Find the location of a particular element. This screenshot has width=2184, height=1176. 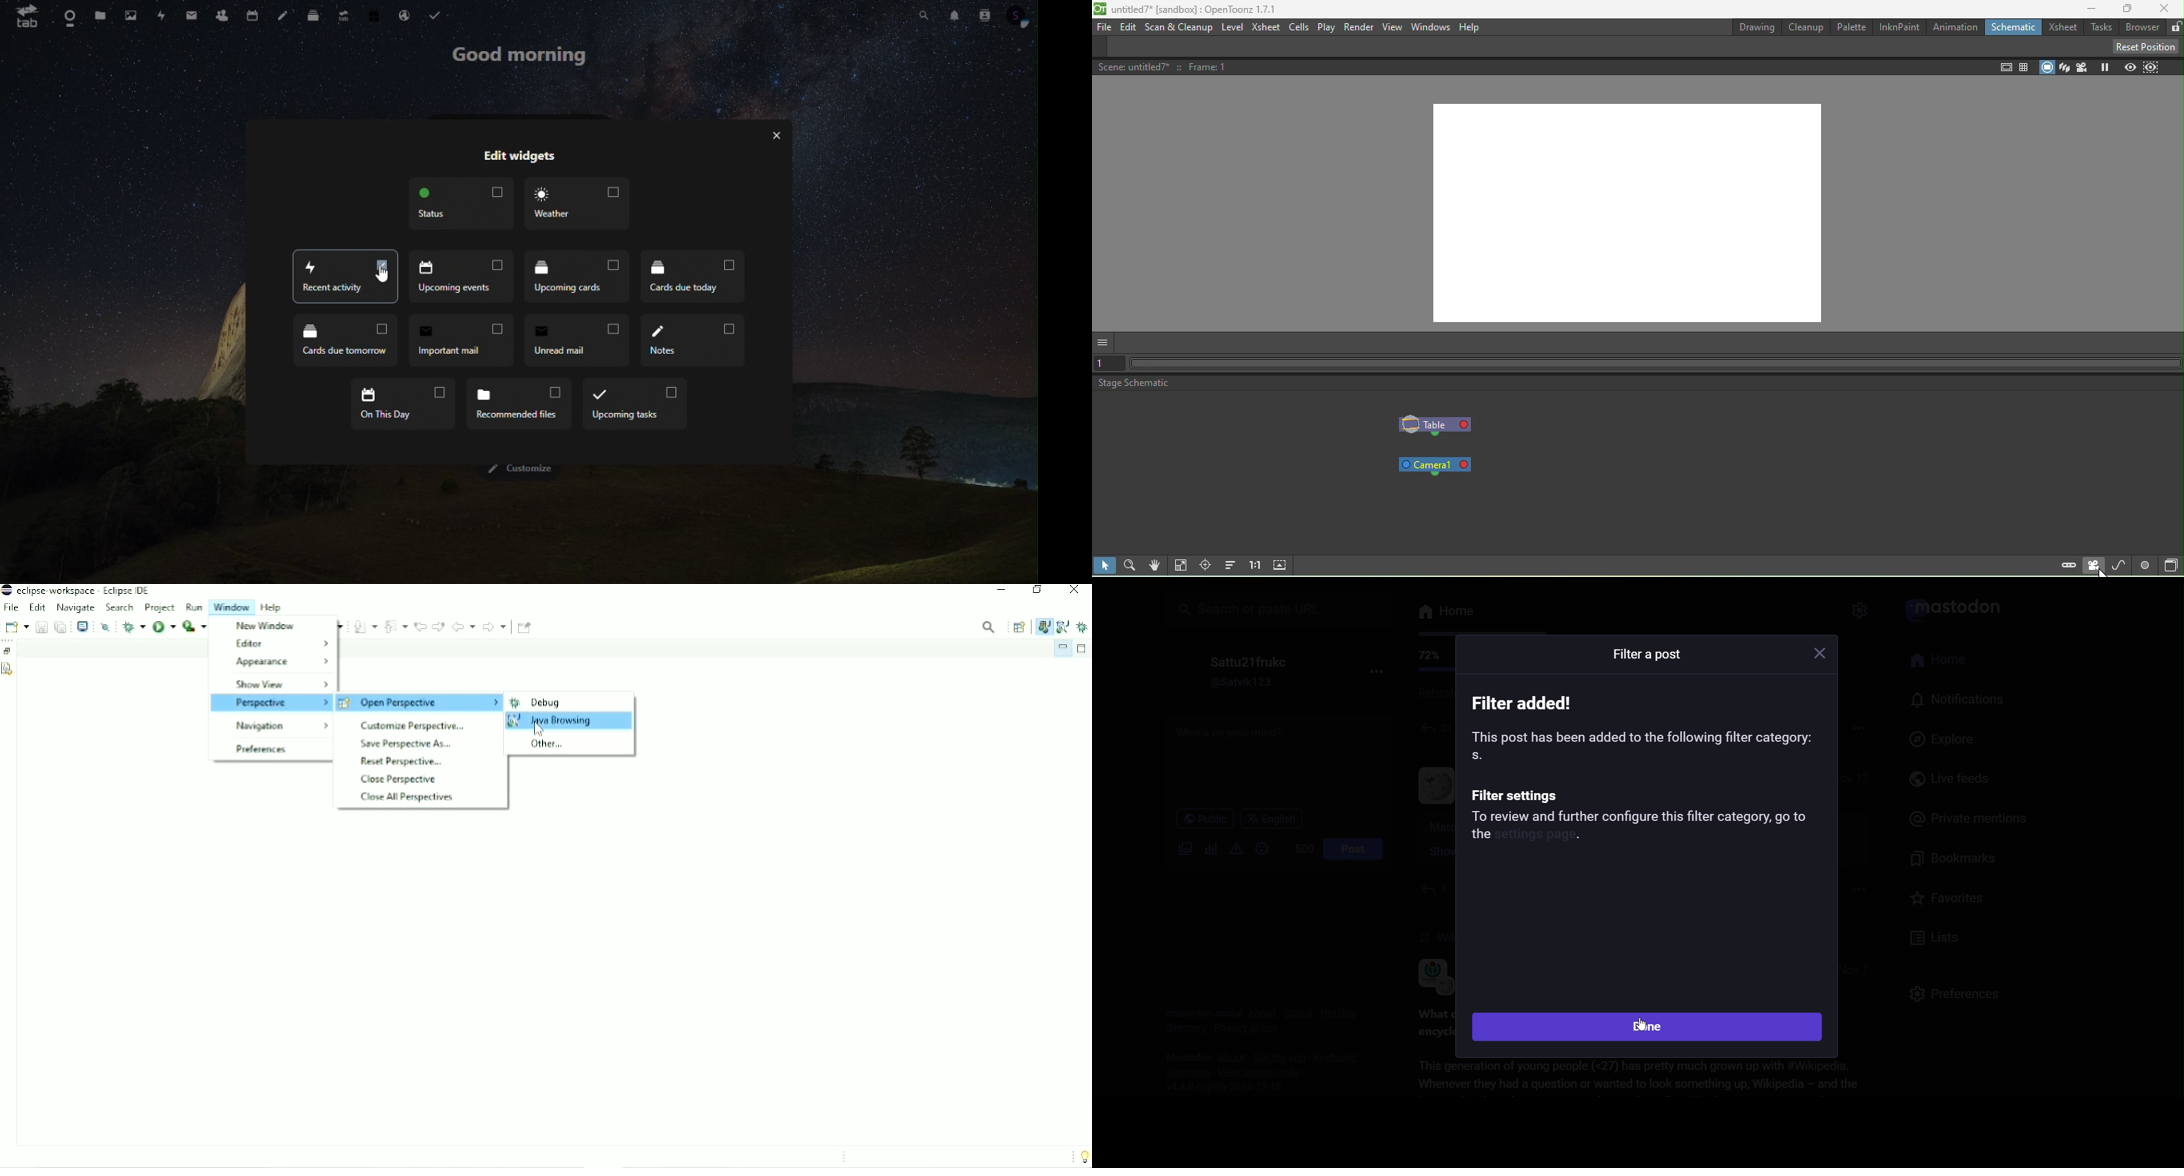

recommended files is located at coordinates (522, 402).